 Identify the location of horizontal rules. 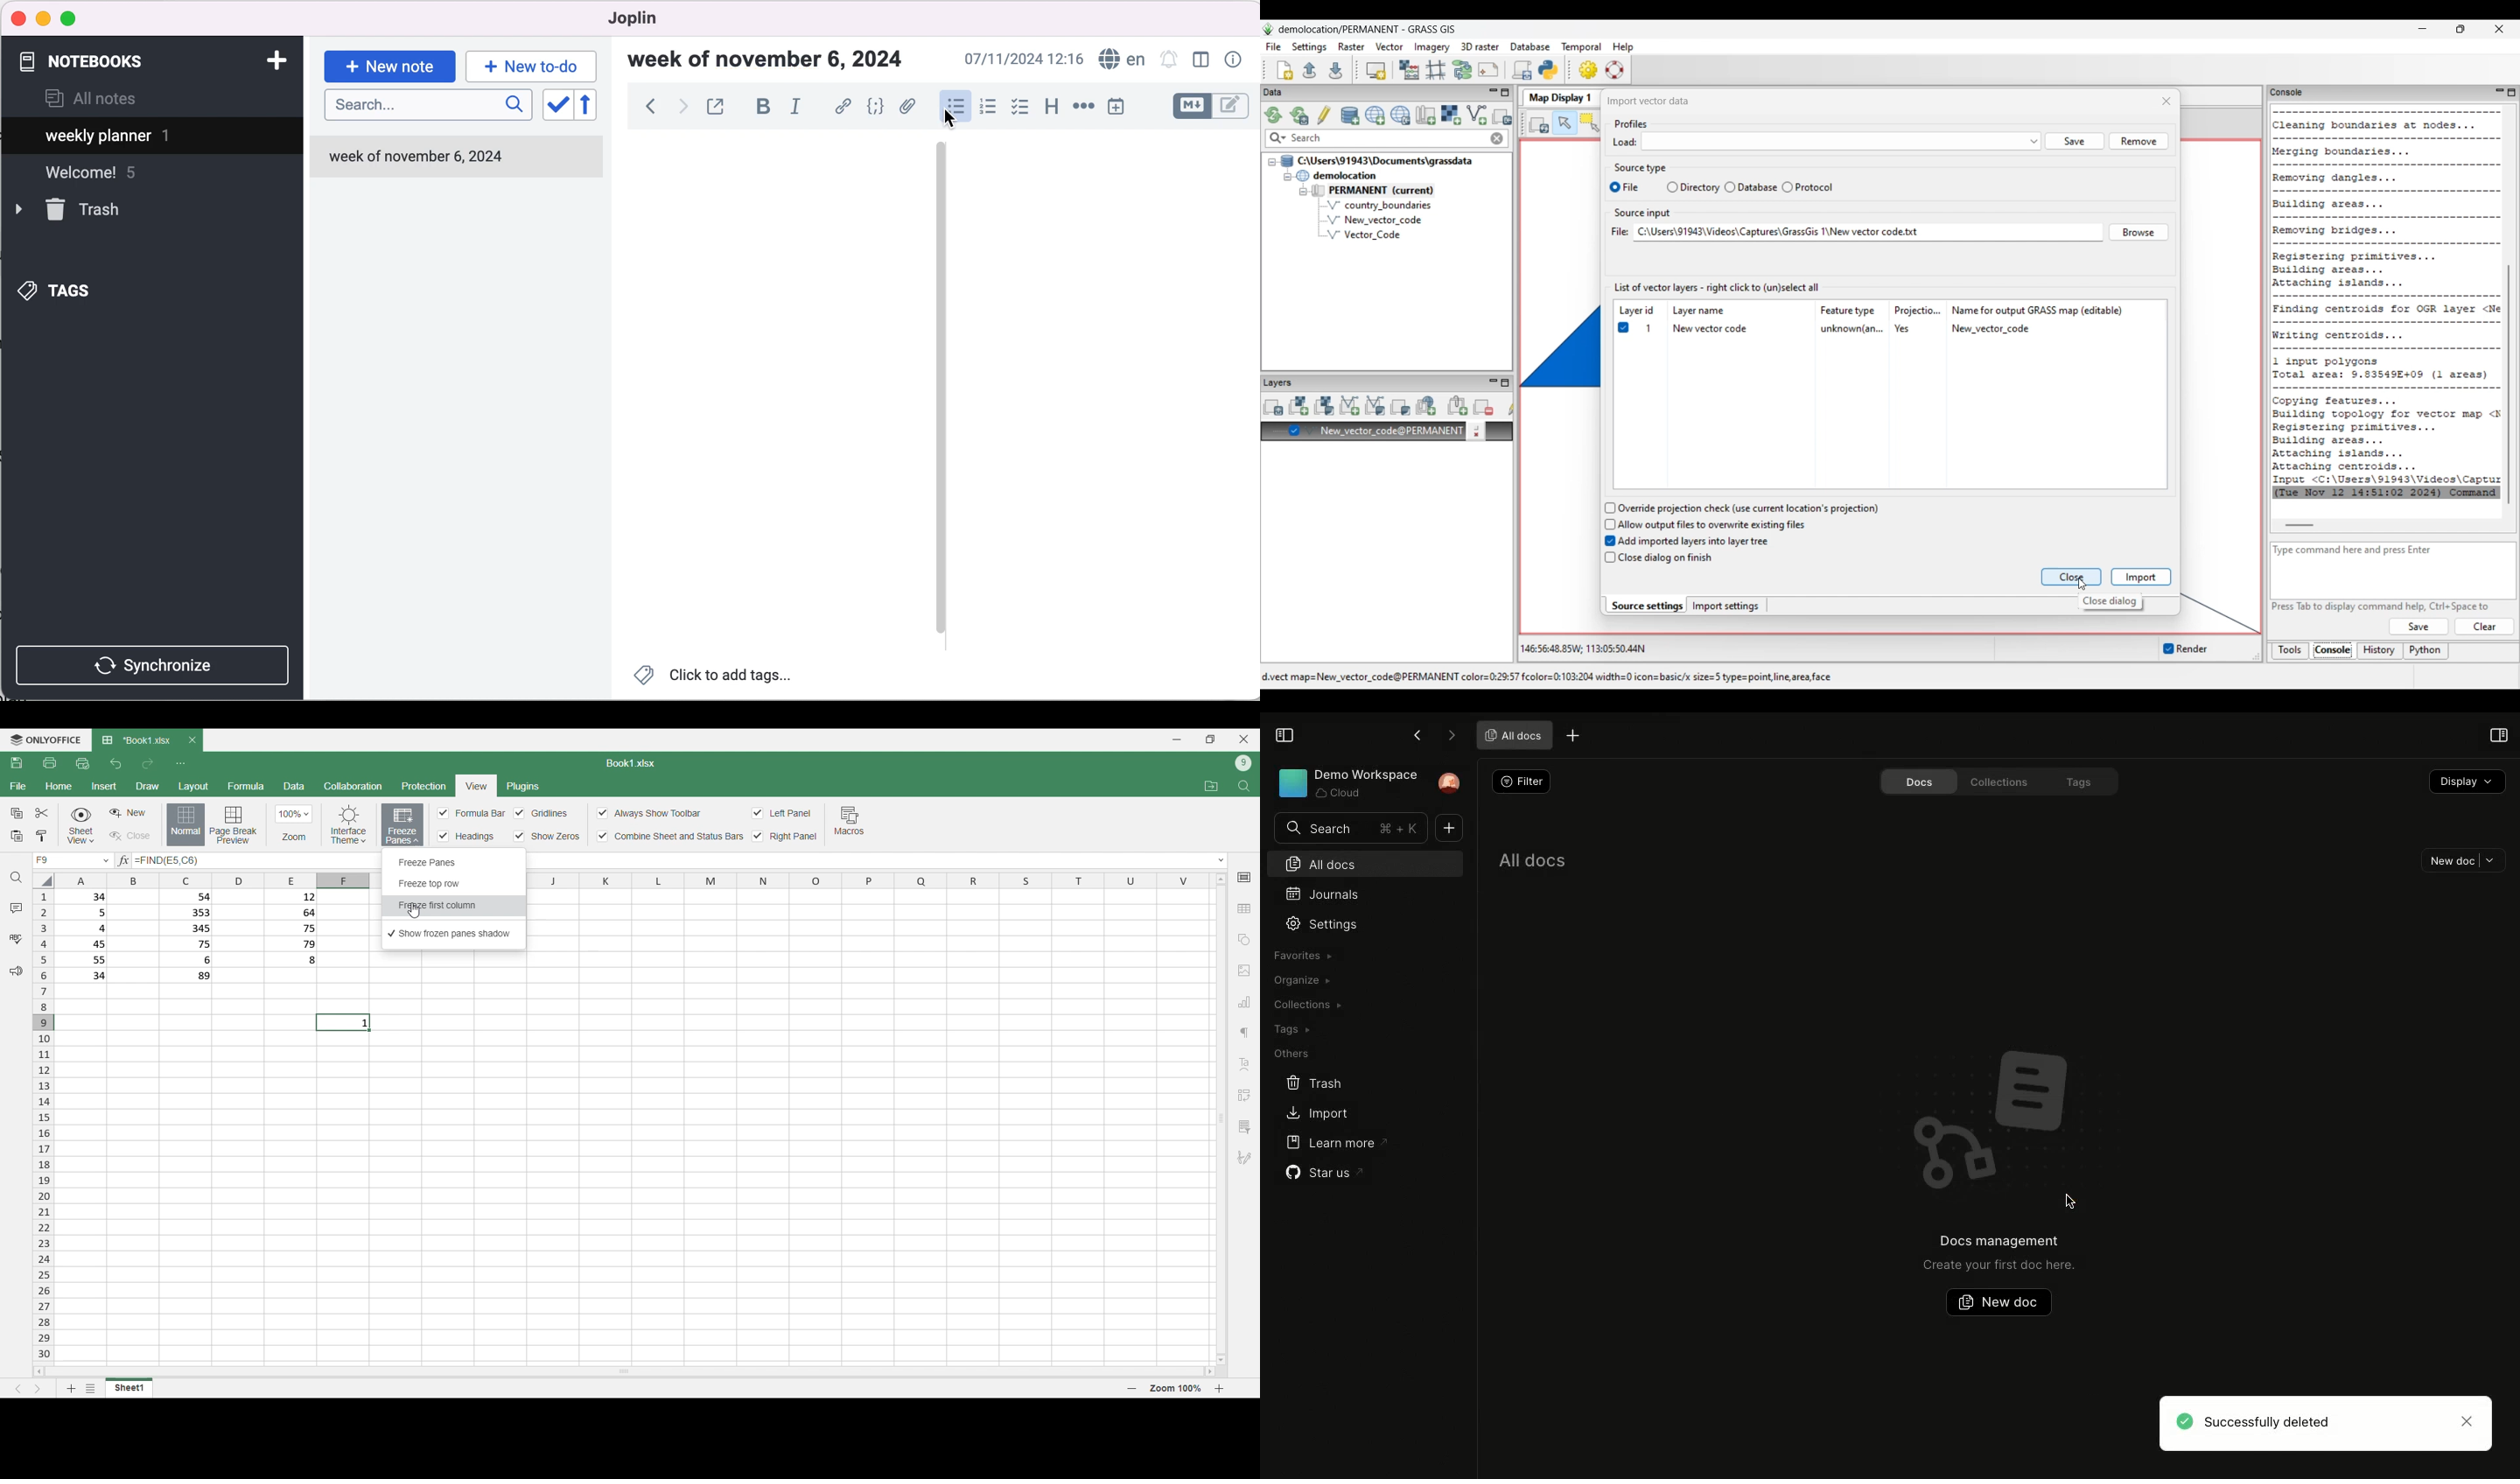
(1081, 107).